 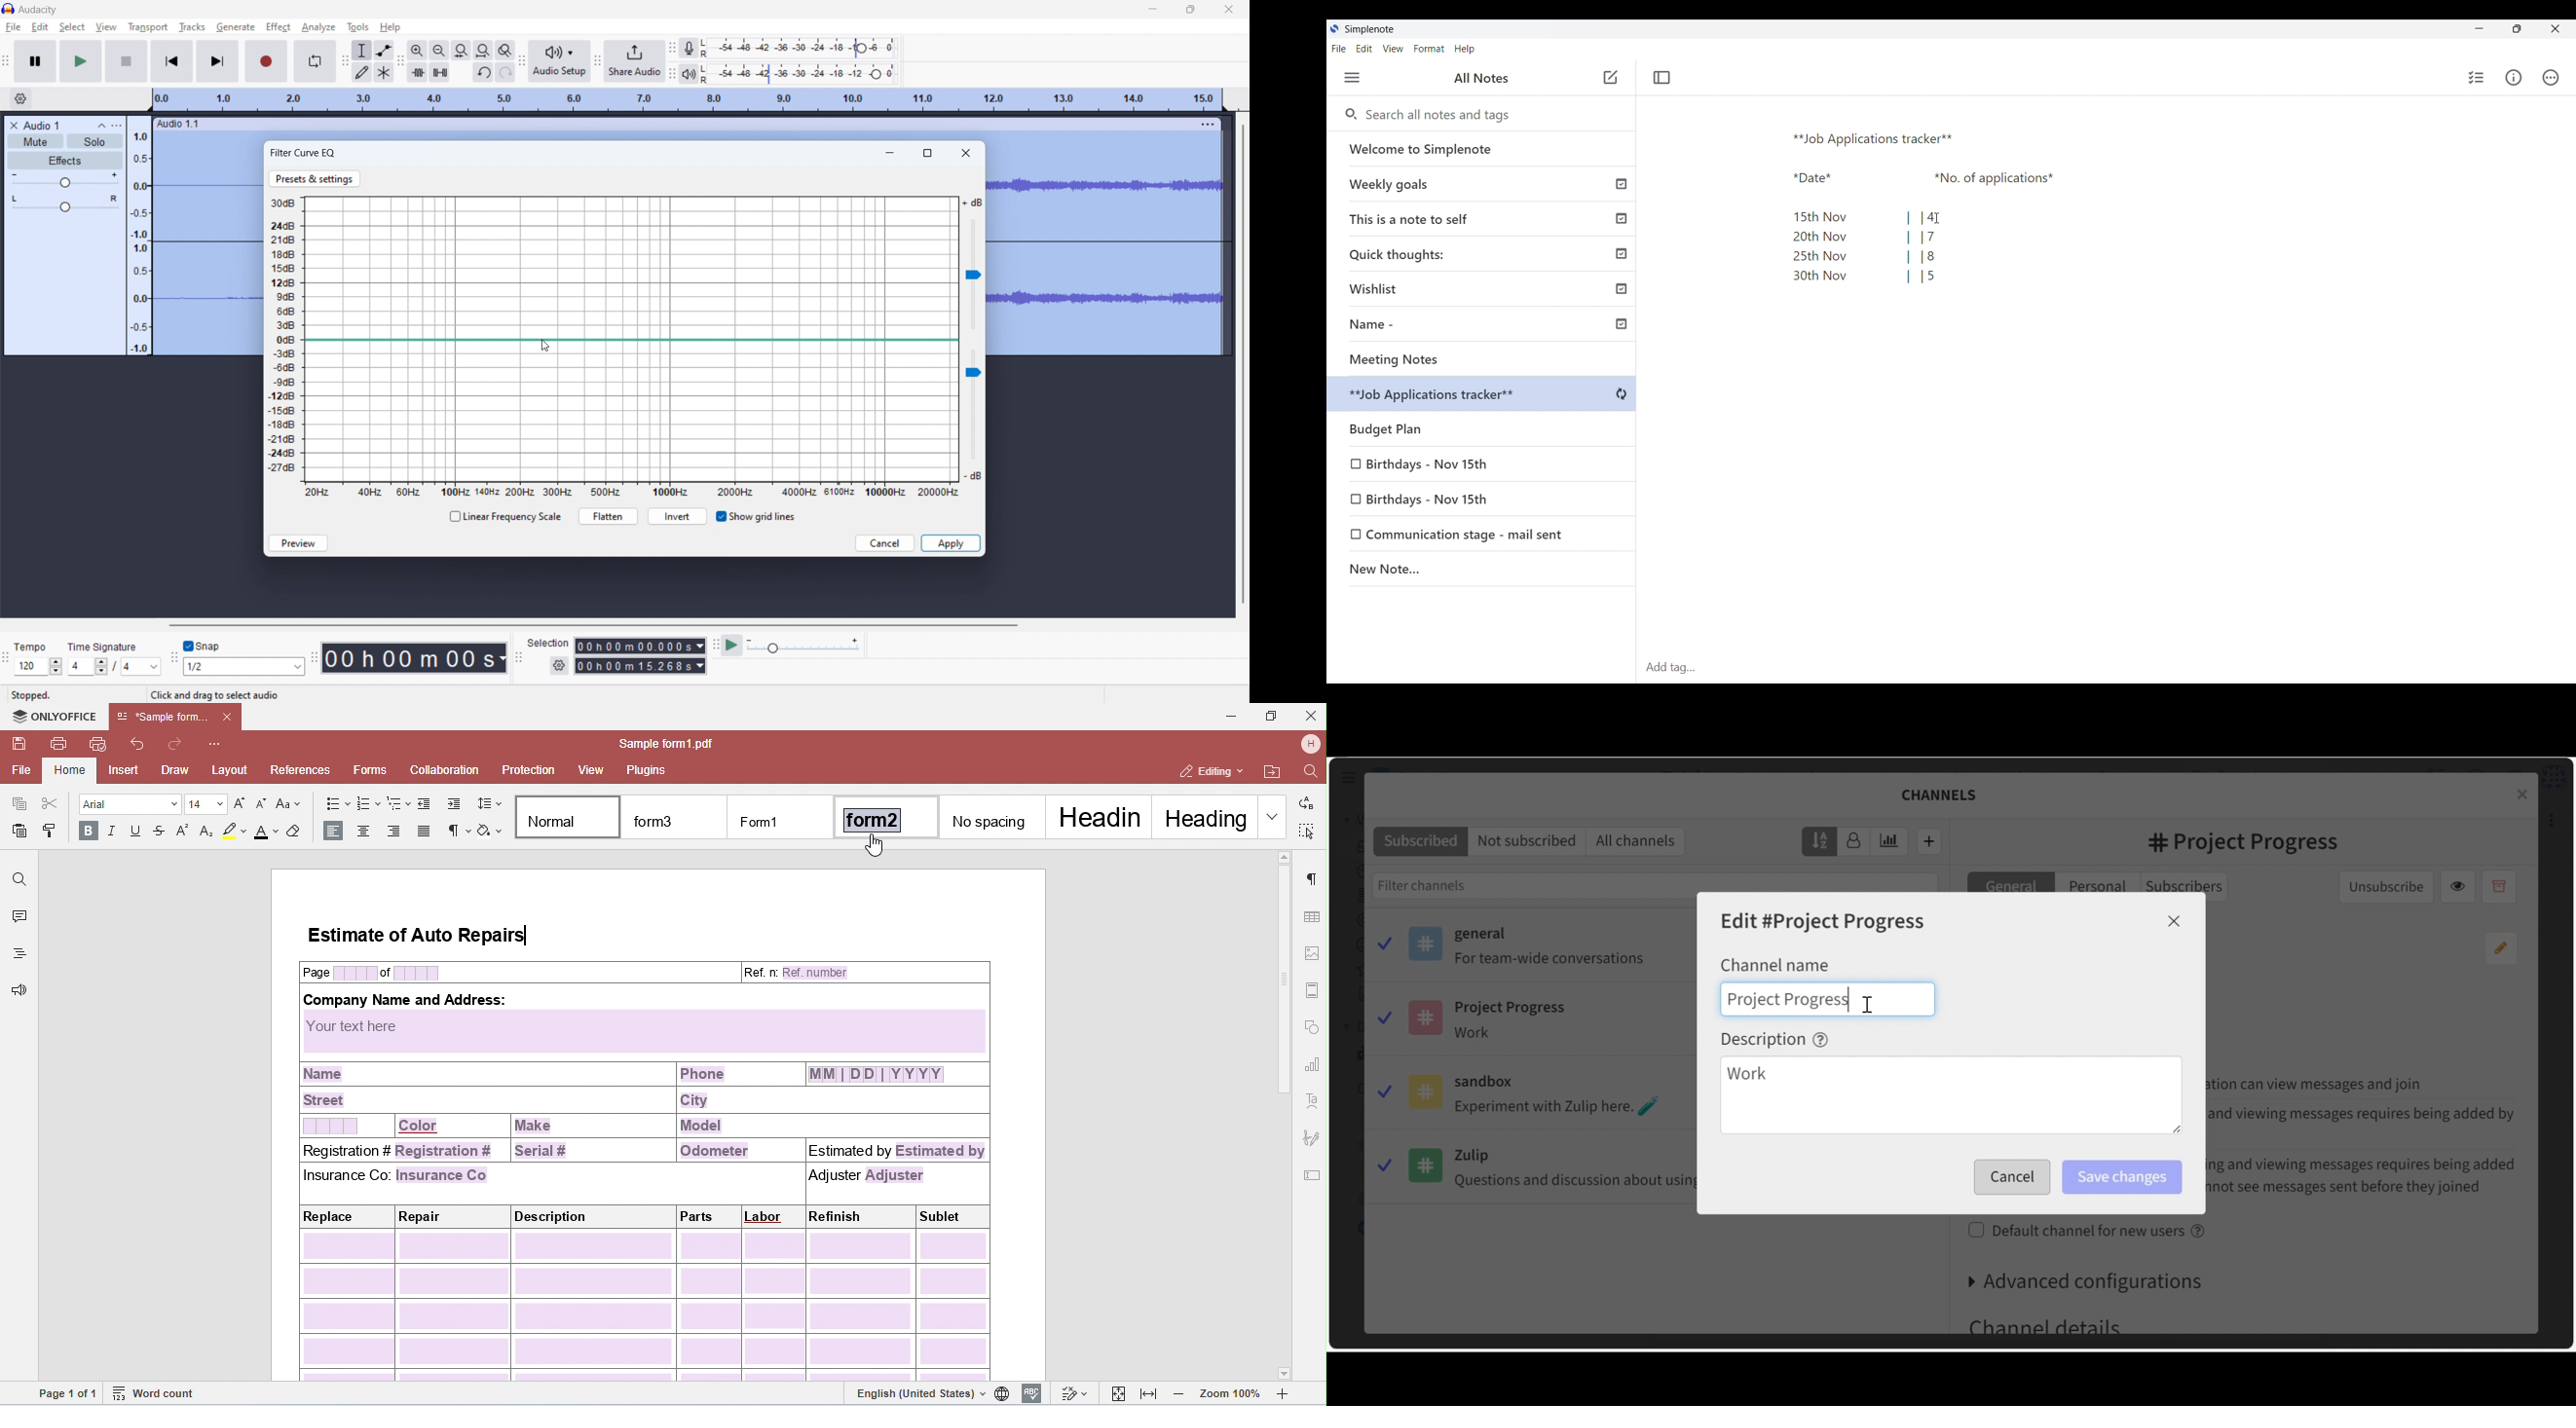 I want to click on 4/4 (select time signature), so click(x=114, y=666).